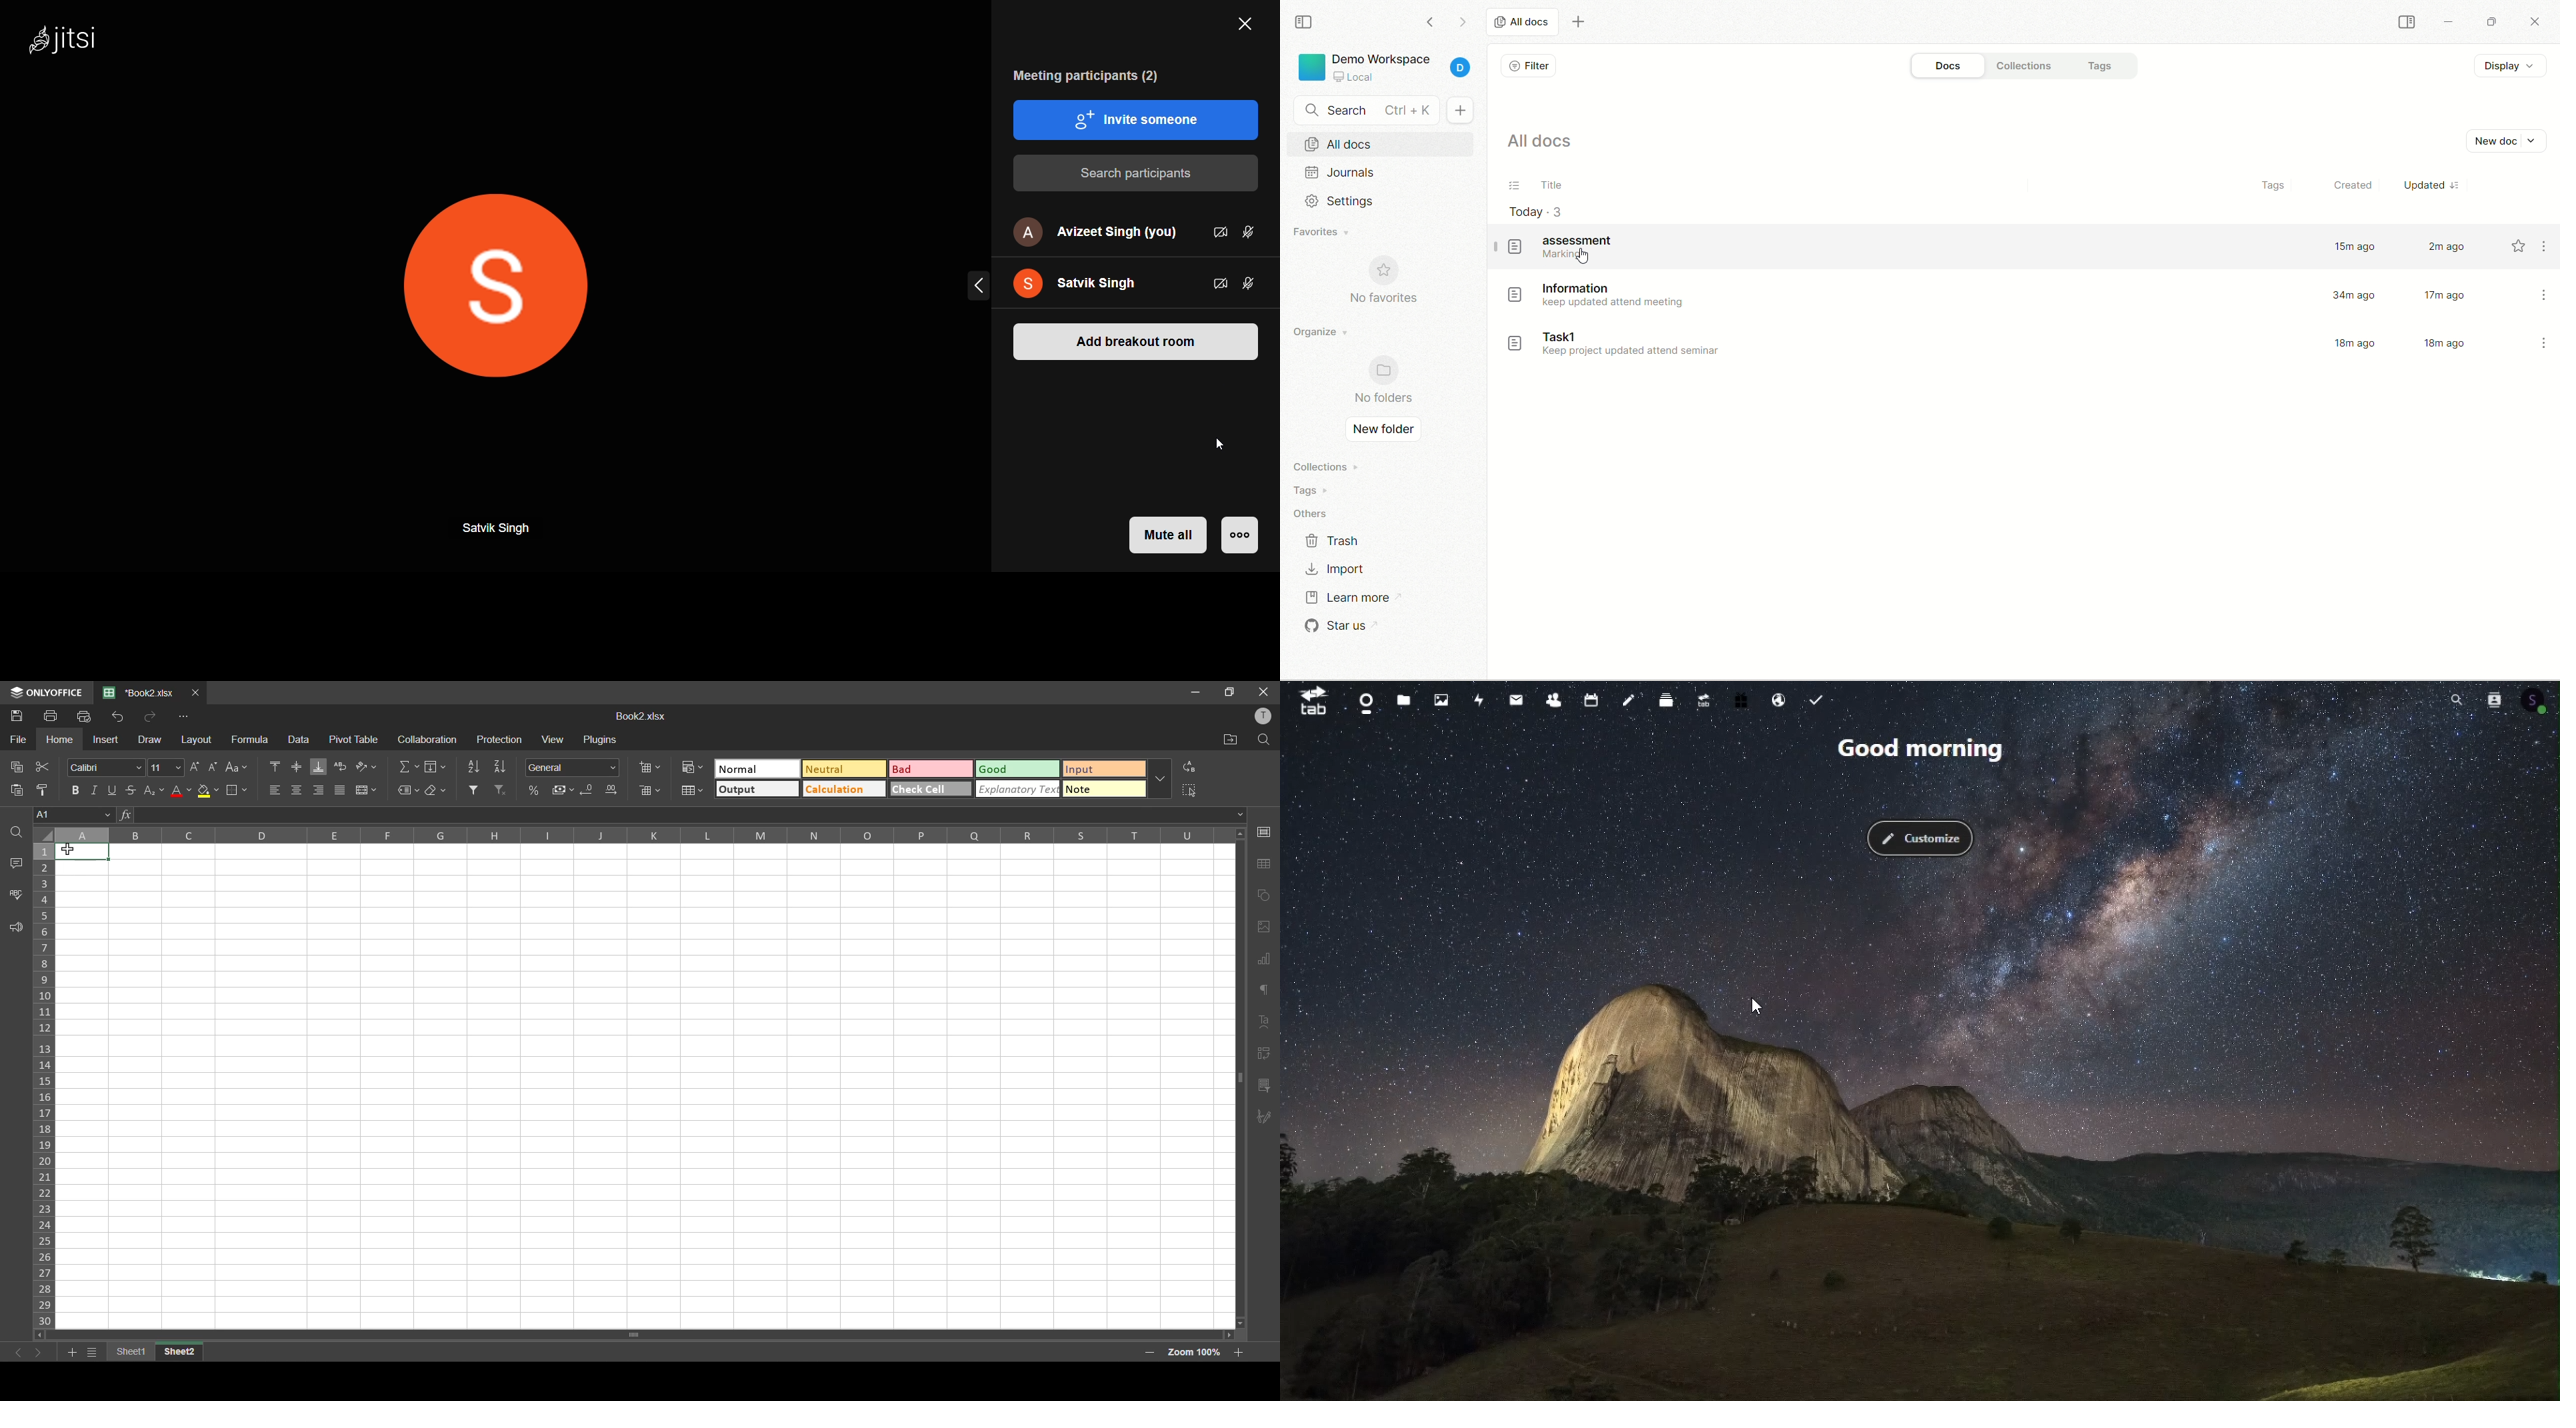 The width and height of the screenshot is (2576, 1428). Describe the element at coordinates (108, 766) in the screenshot. I see `font style` at that location.